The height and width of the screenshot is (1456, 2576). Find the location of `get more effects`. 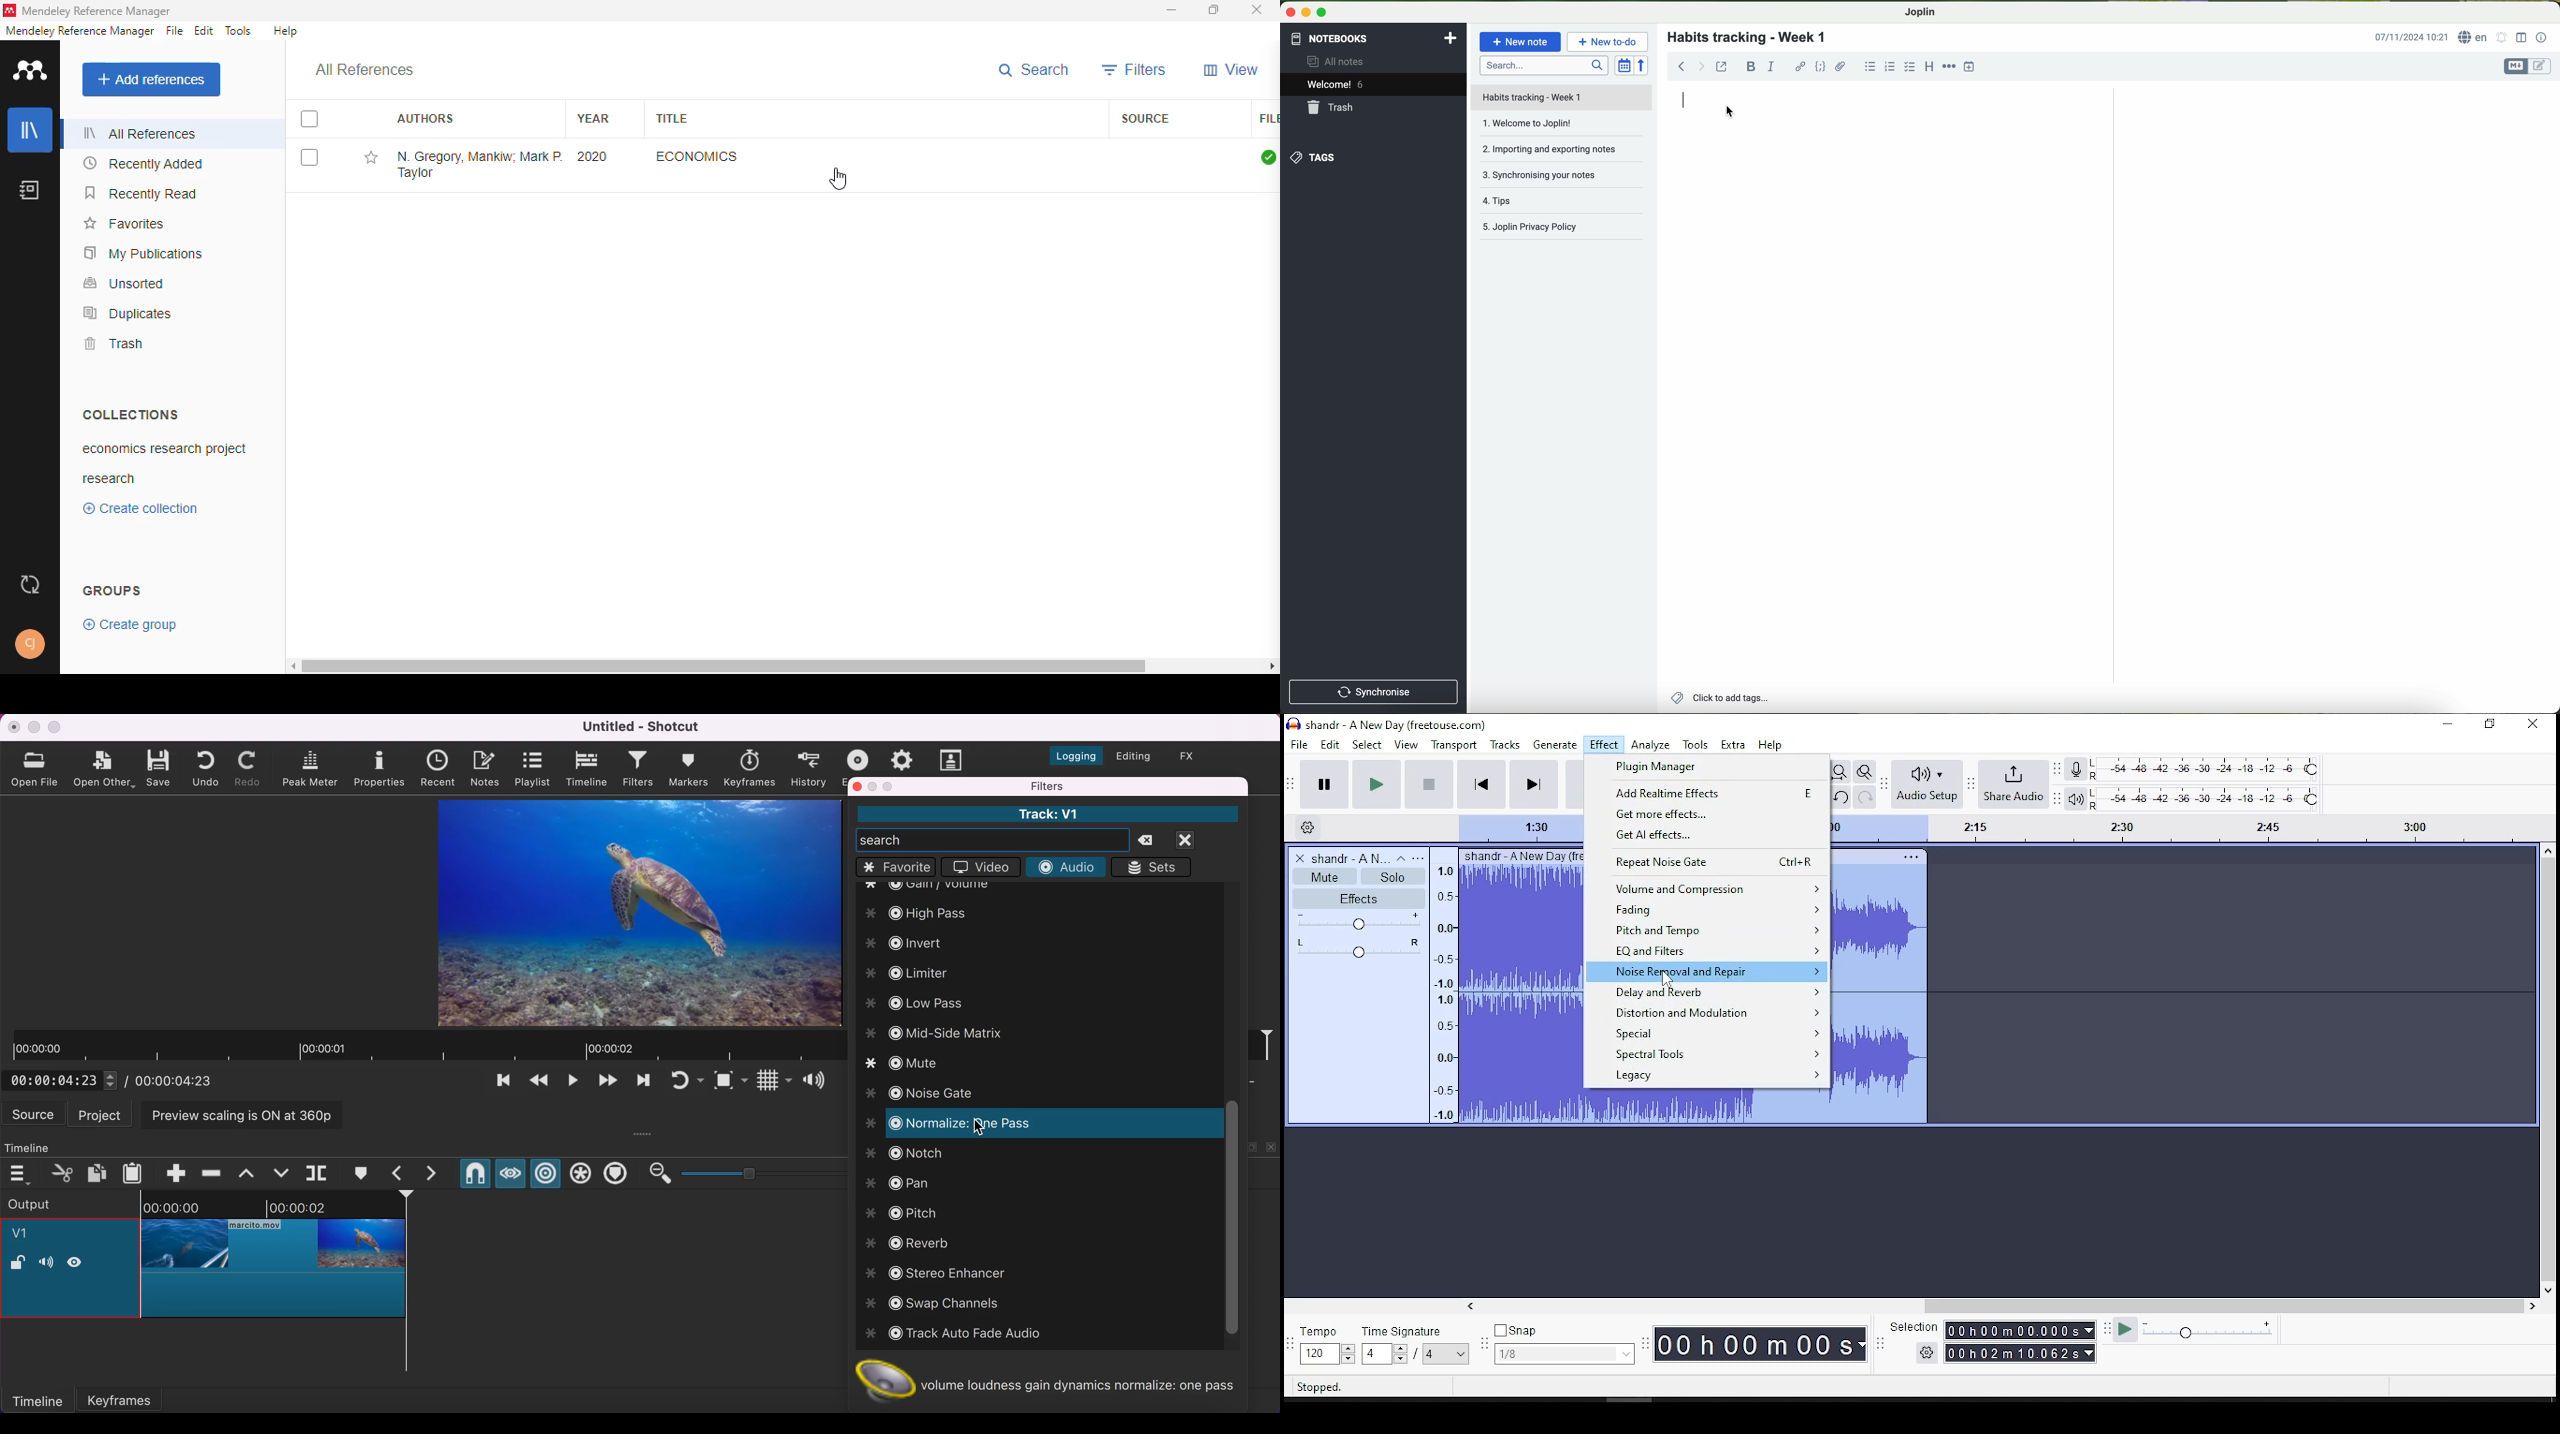

get more effects is located at coordinates (1709, 813).